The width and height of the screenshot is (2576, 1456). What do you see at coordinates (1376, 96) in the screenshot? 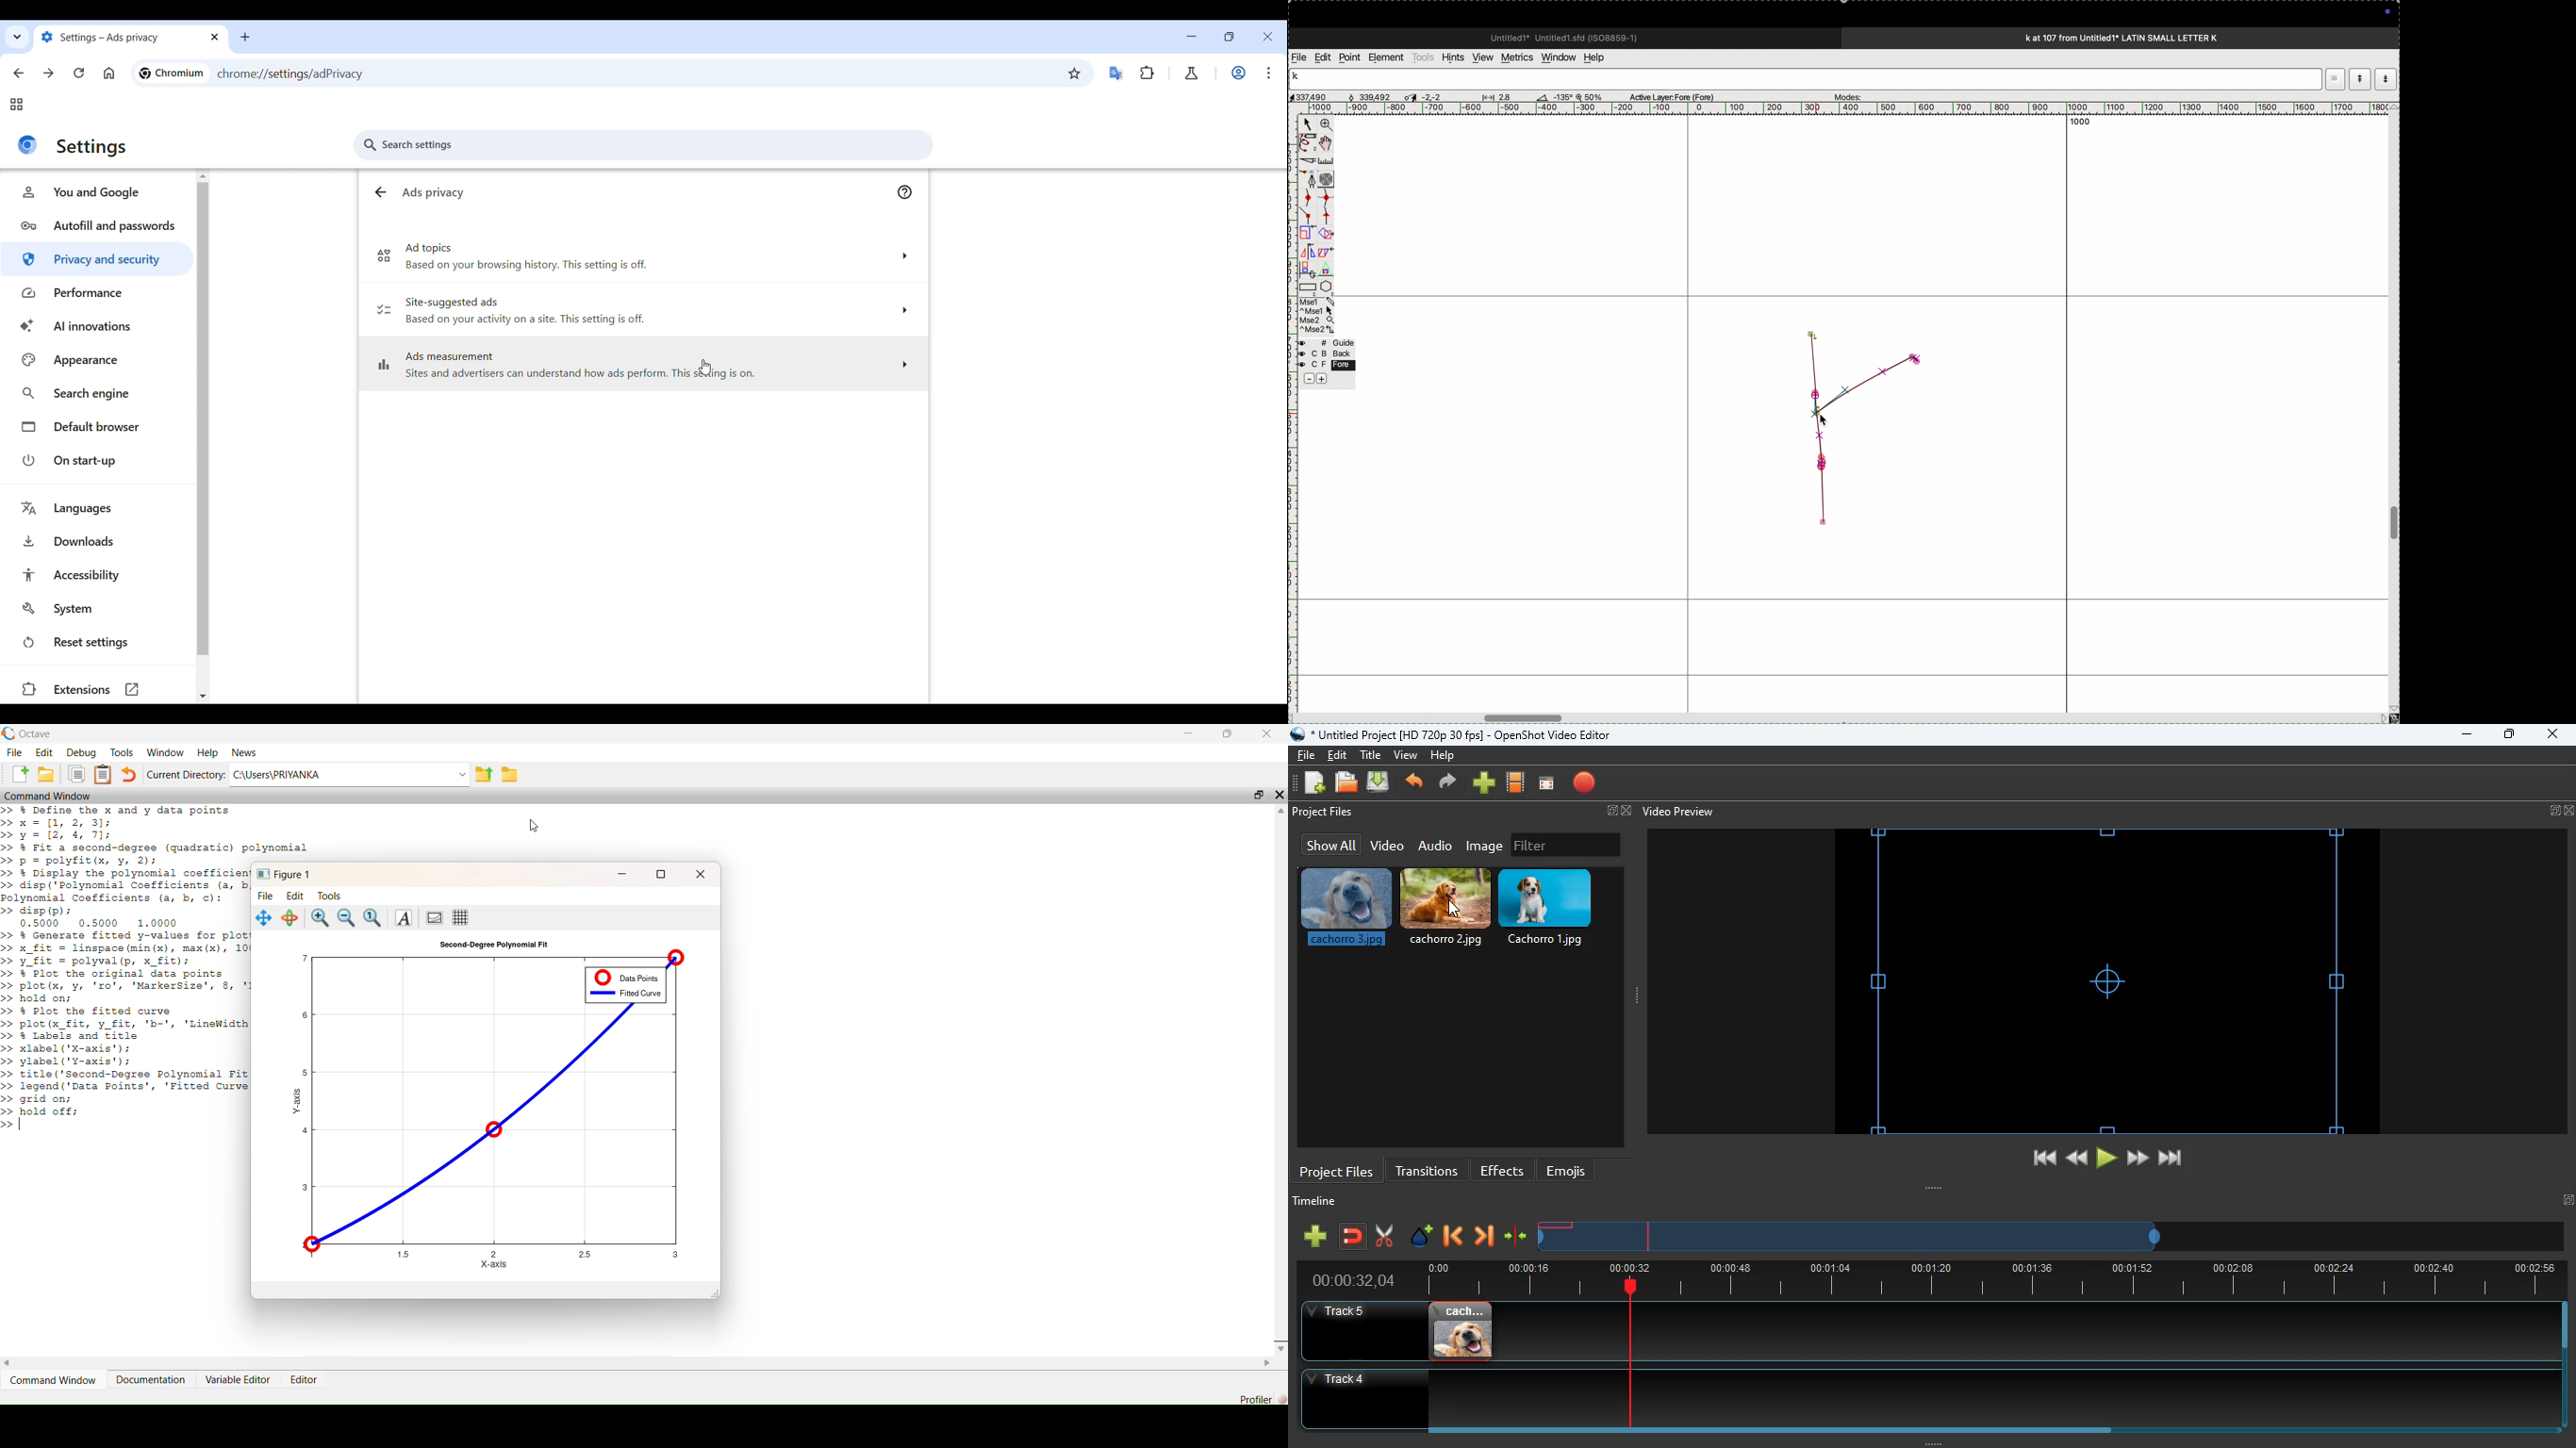
I see `339, 492` at bounding box center [1376, 96].